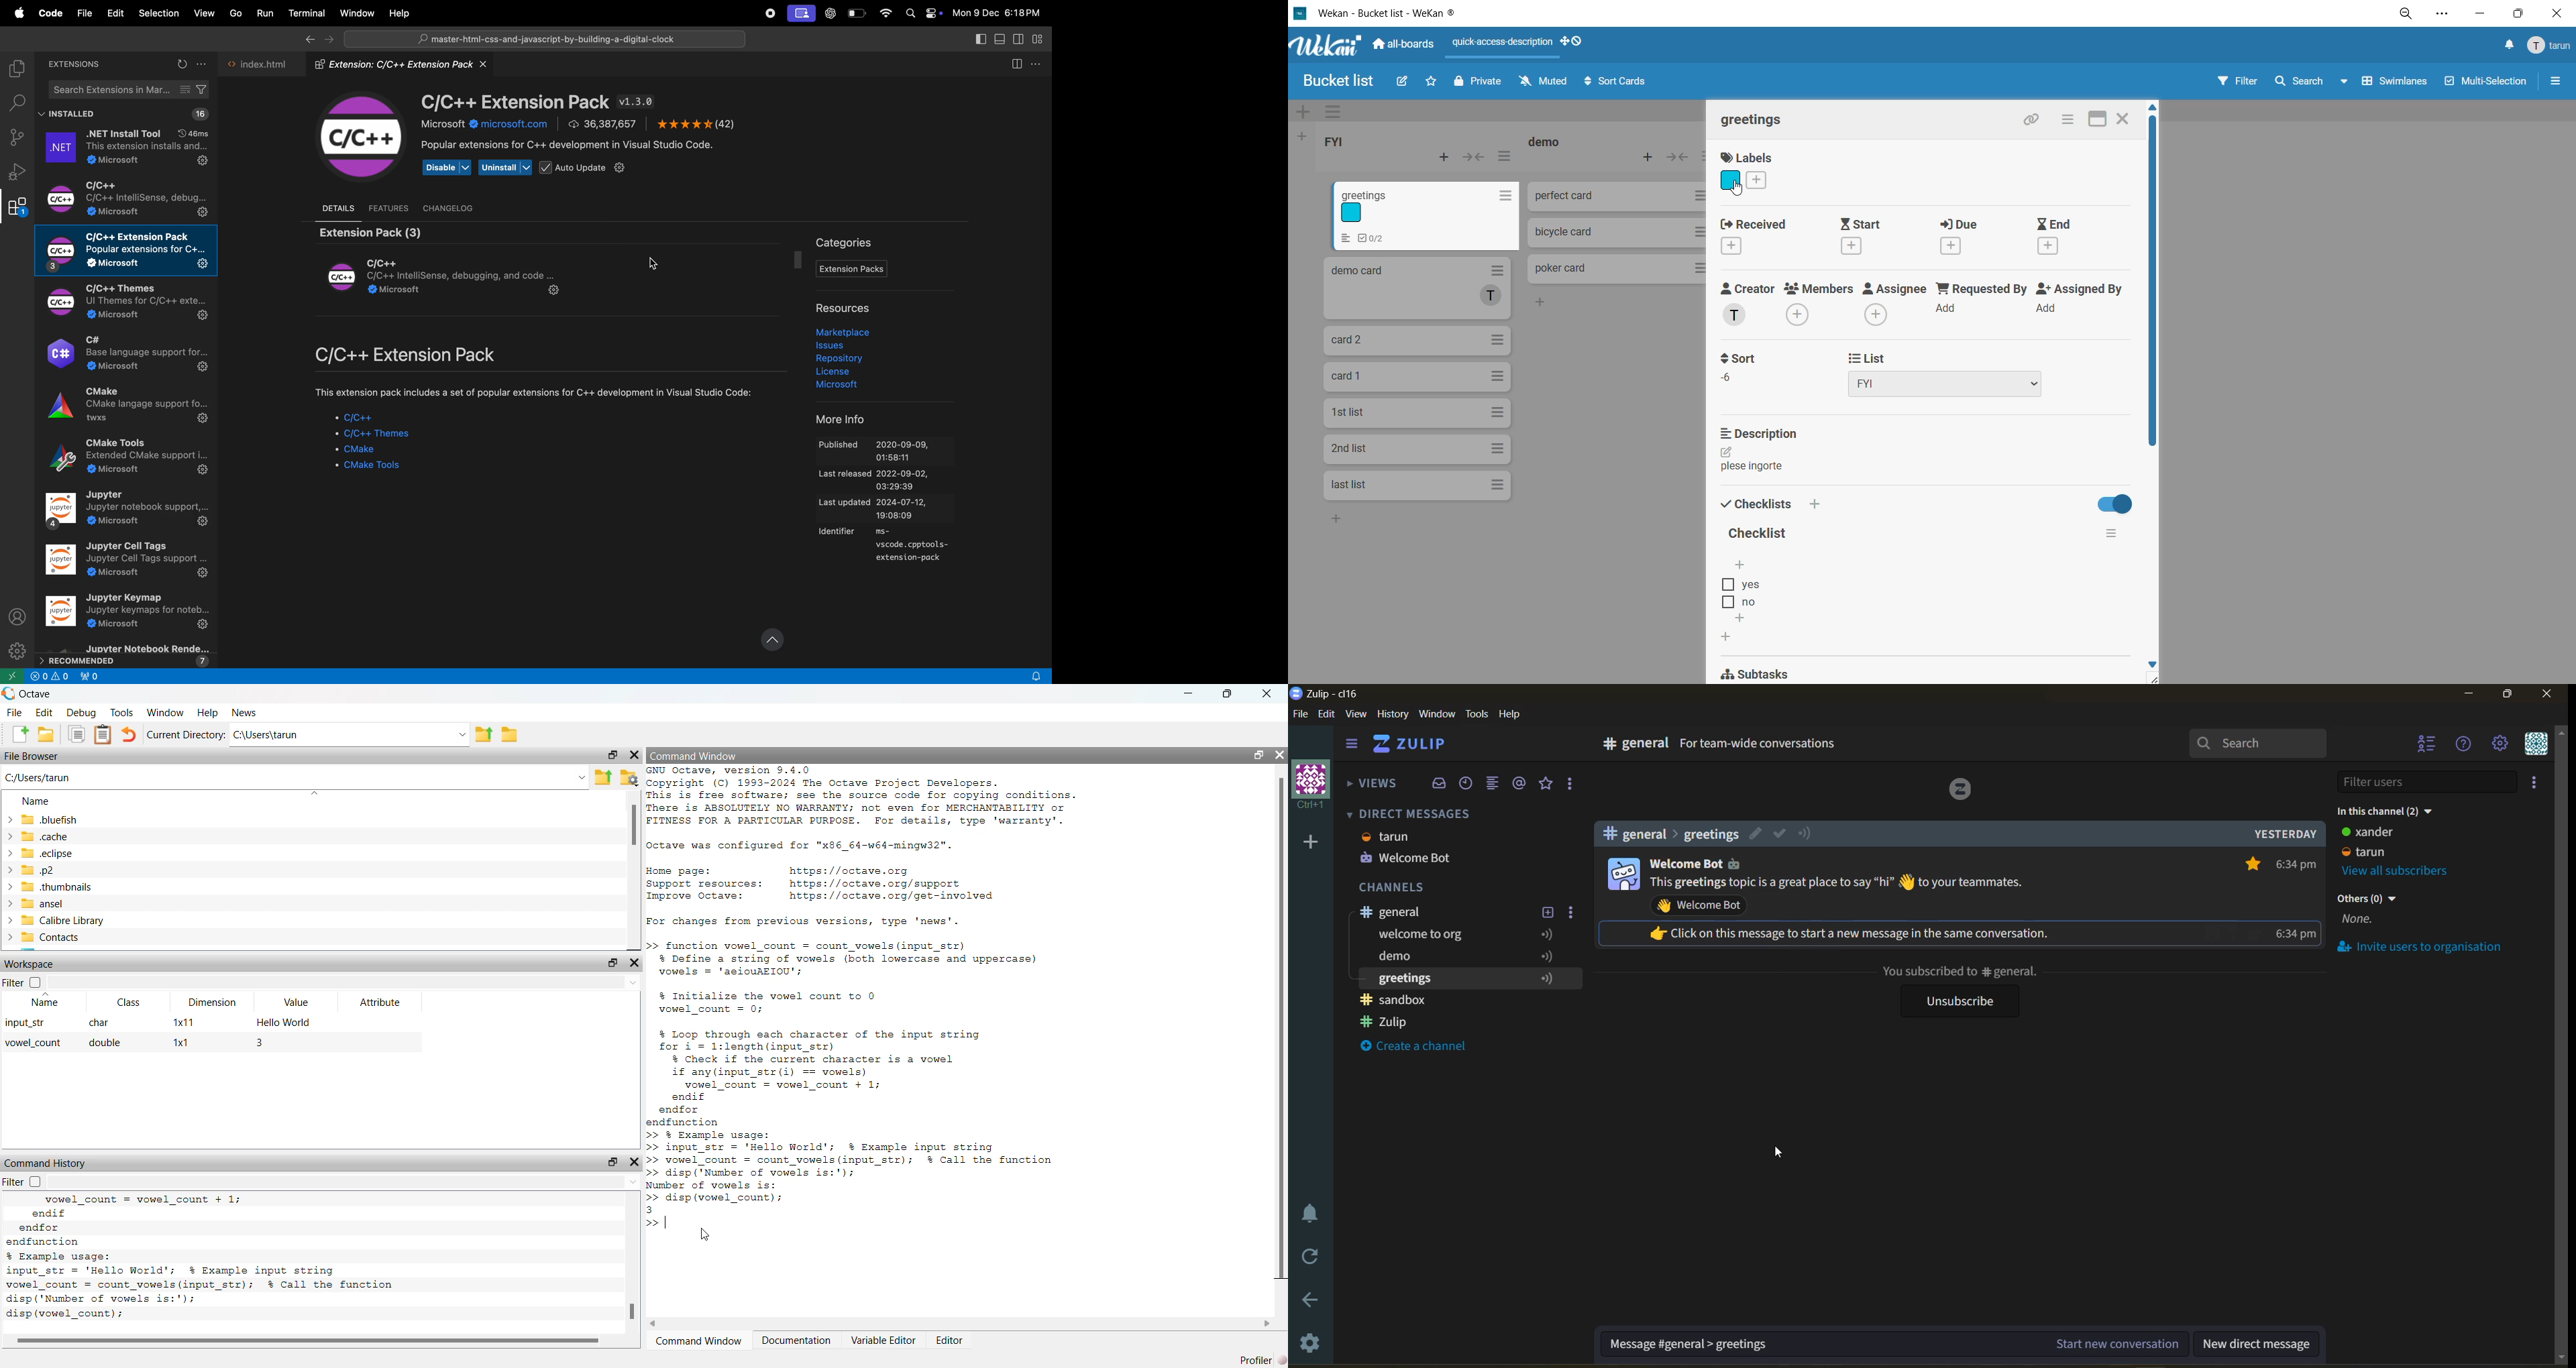  What do you see at coordinates (1446, 912) in the screenshot?
I see `stream title/channel` at bounding box center [1446, 912].